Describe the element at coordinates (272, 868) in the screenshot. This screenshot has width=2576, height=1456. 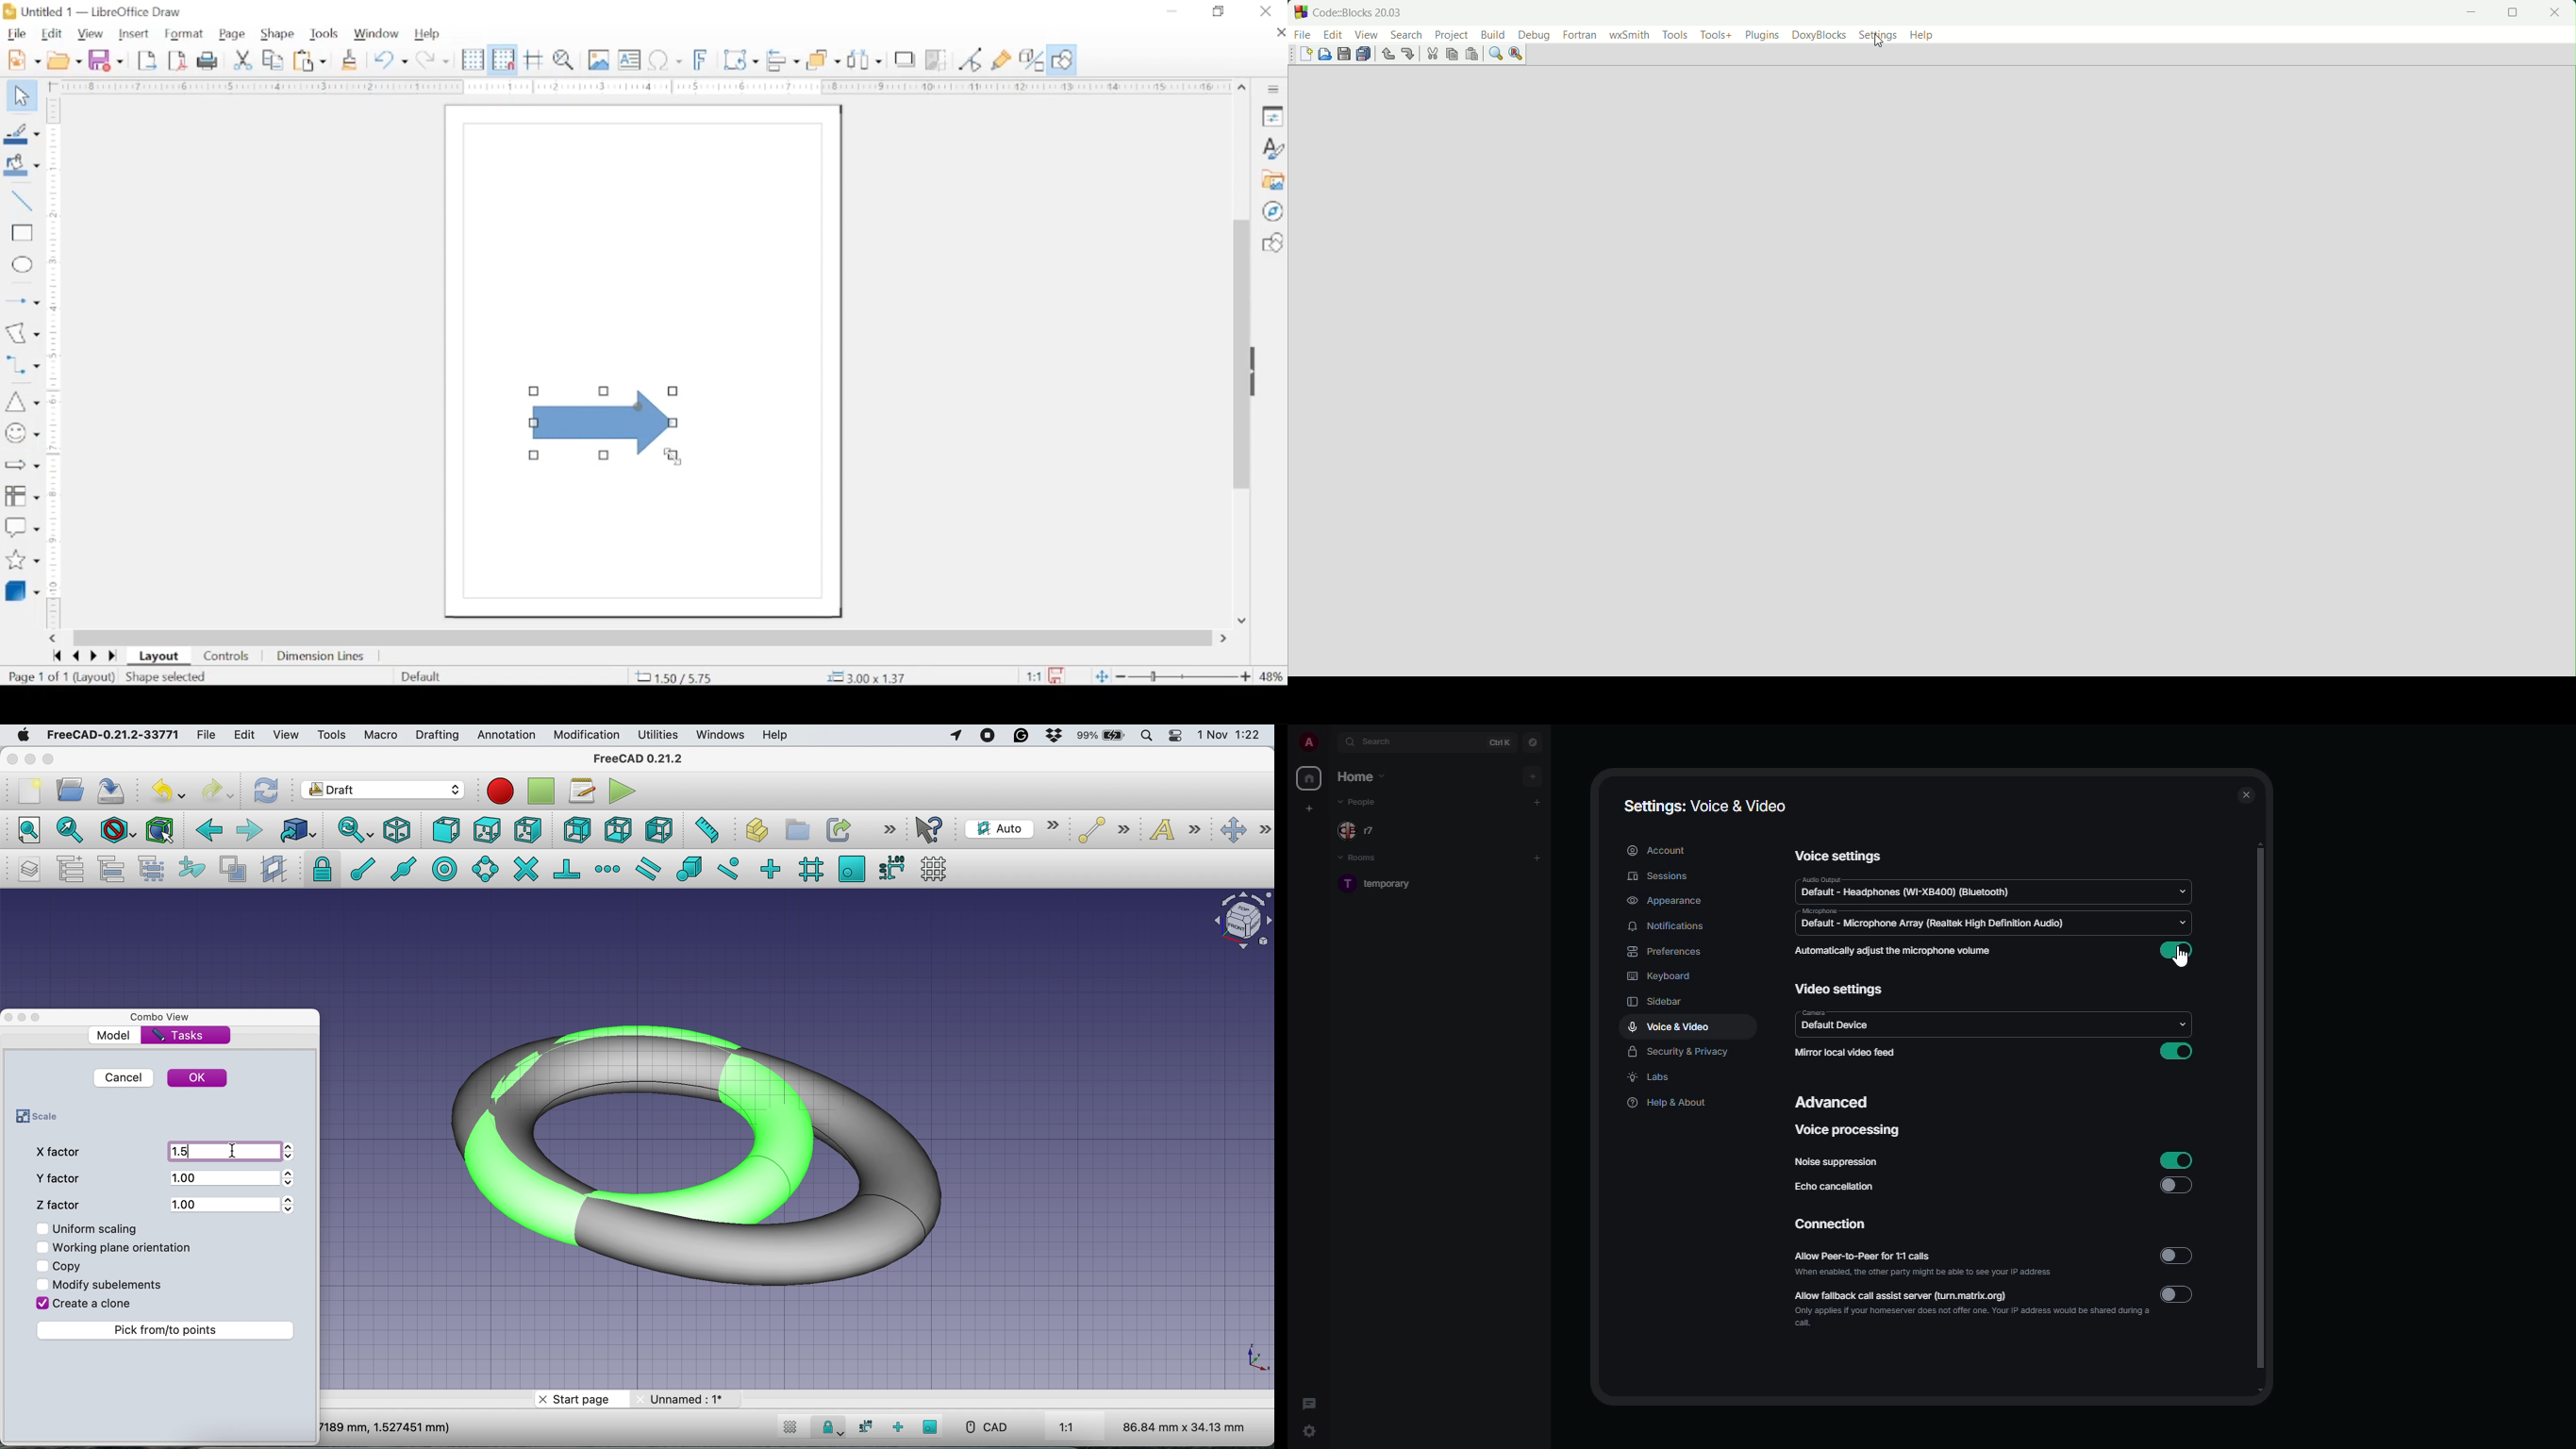
I see `create working plane proxy` at that location.